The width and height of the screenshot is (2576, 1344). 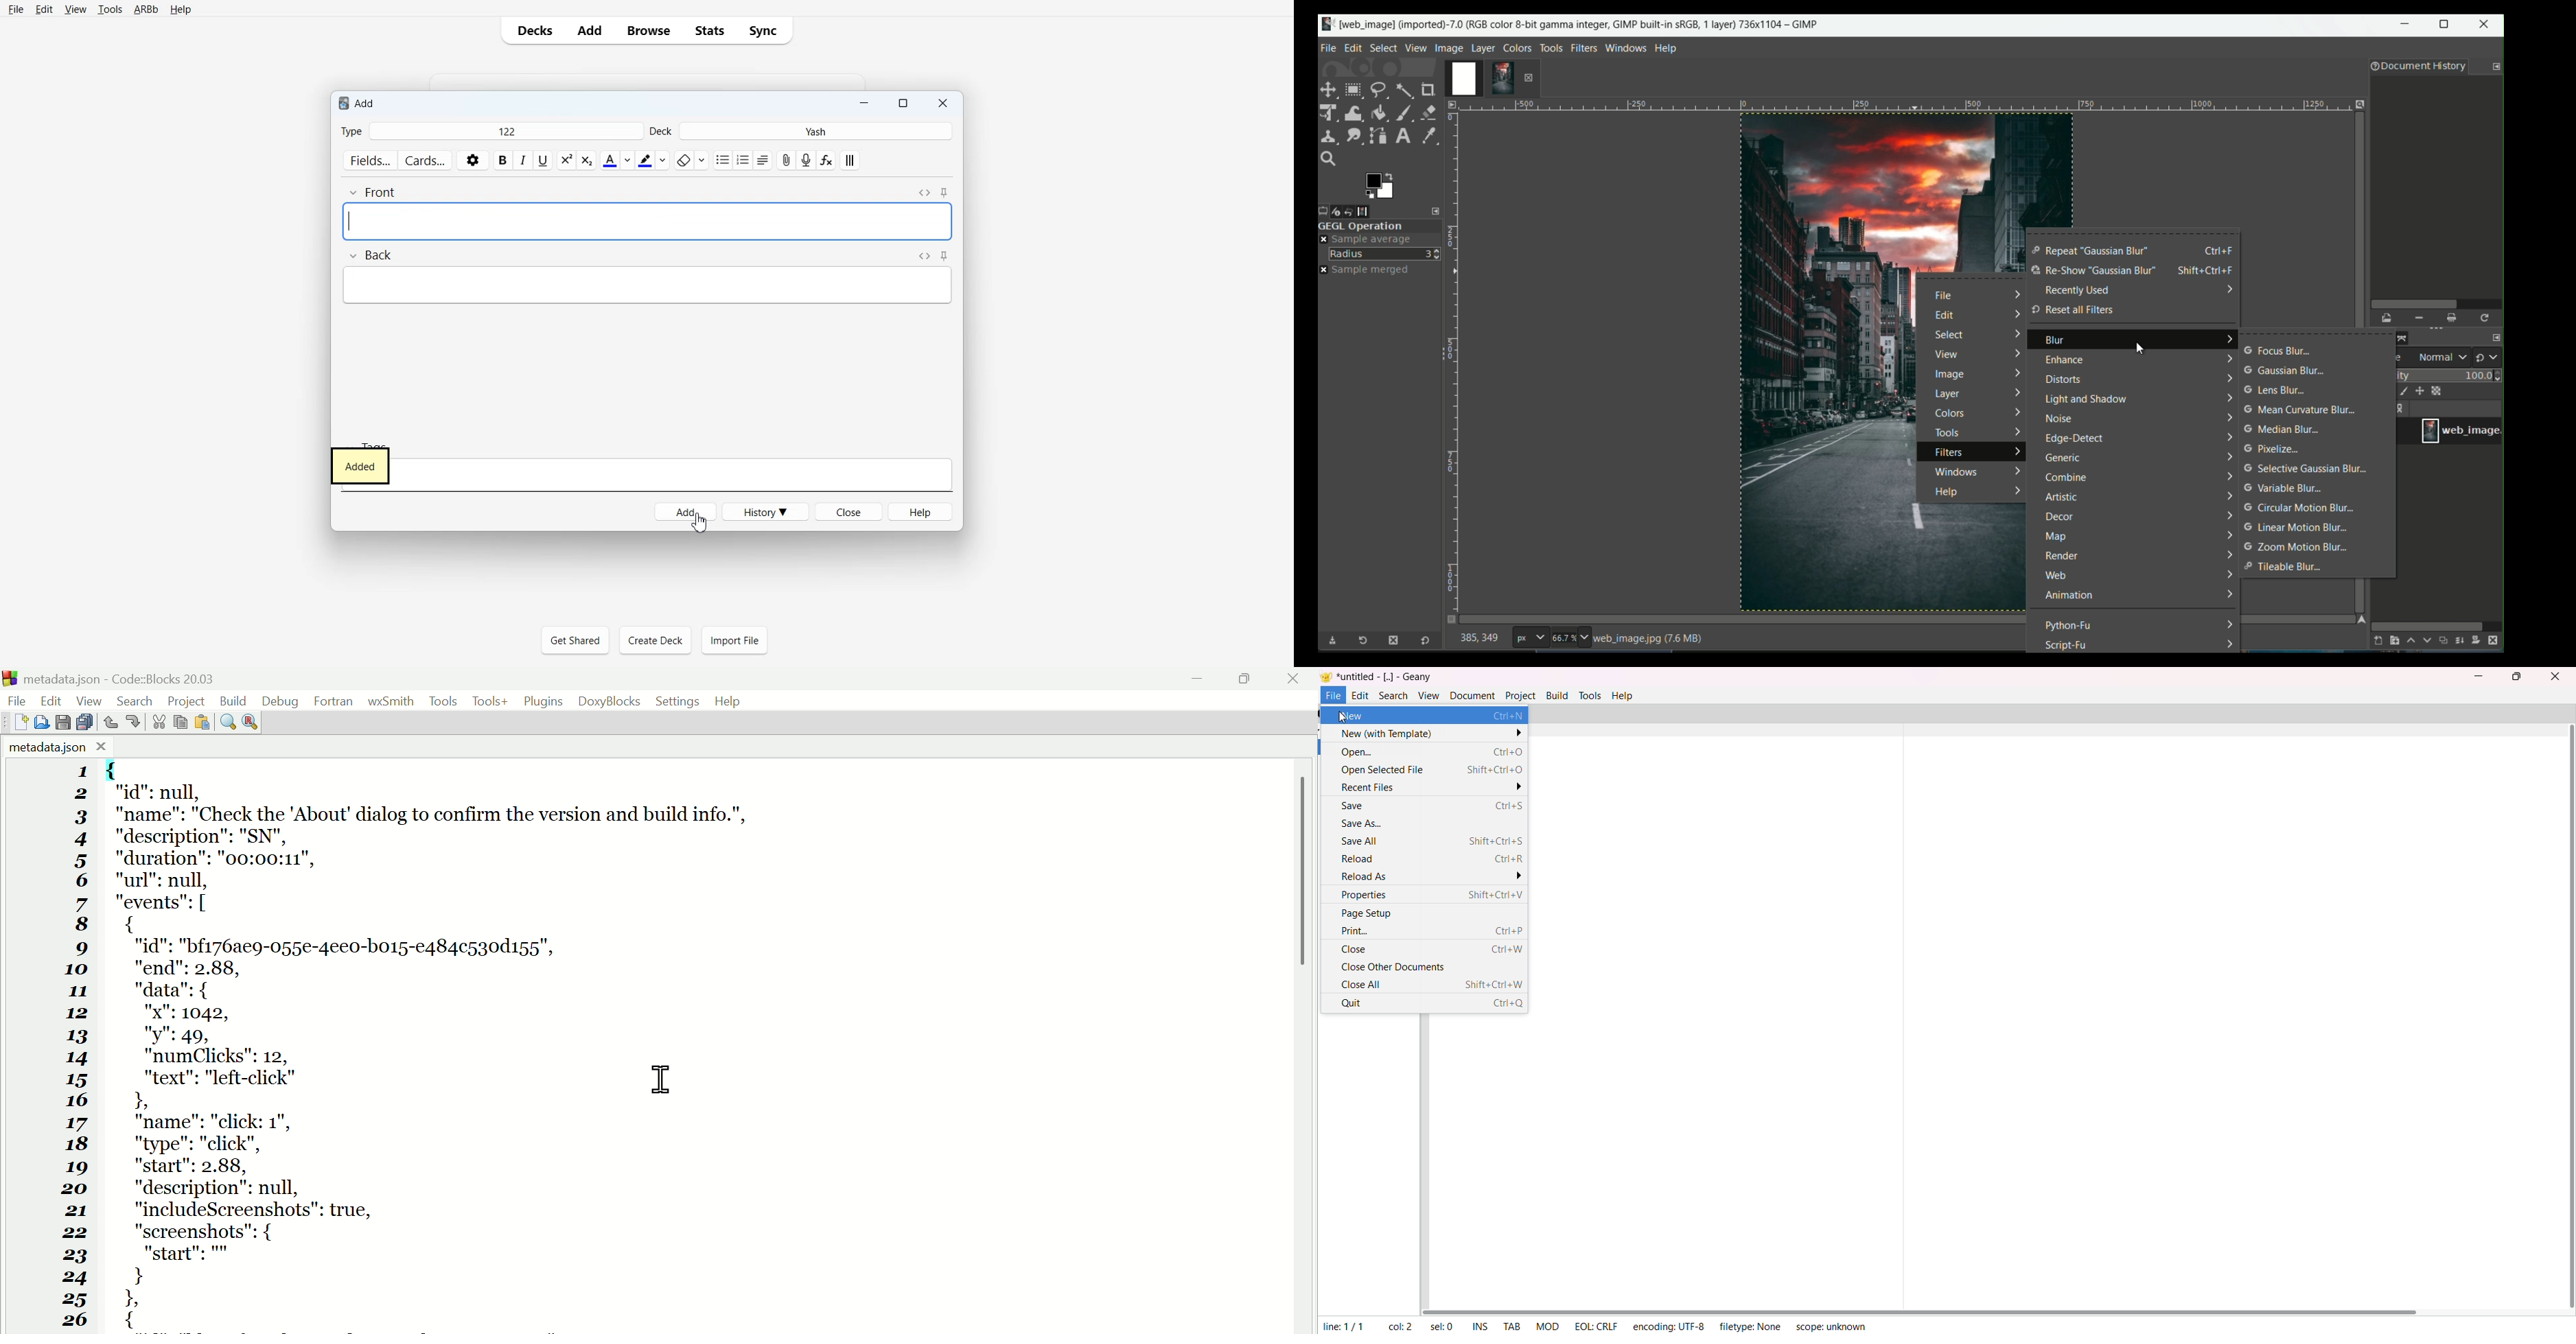 I want to click on Stats, so click(x=708, y=30).